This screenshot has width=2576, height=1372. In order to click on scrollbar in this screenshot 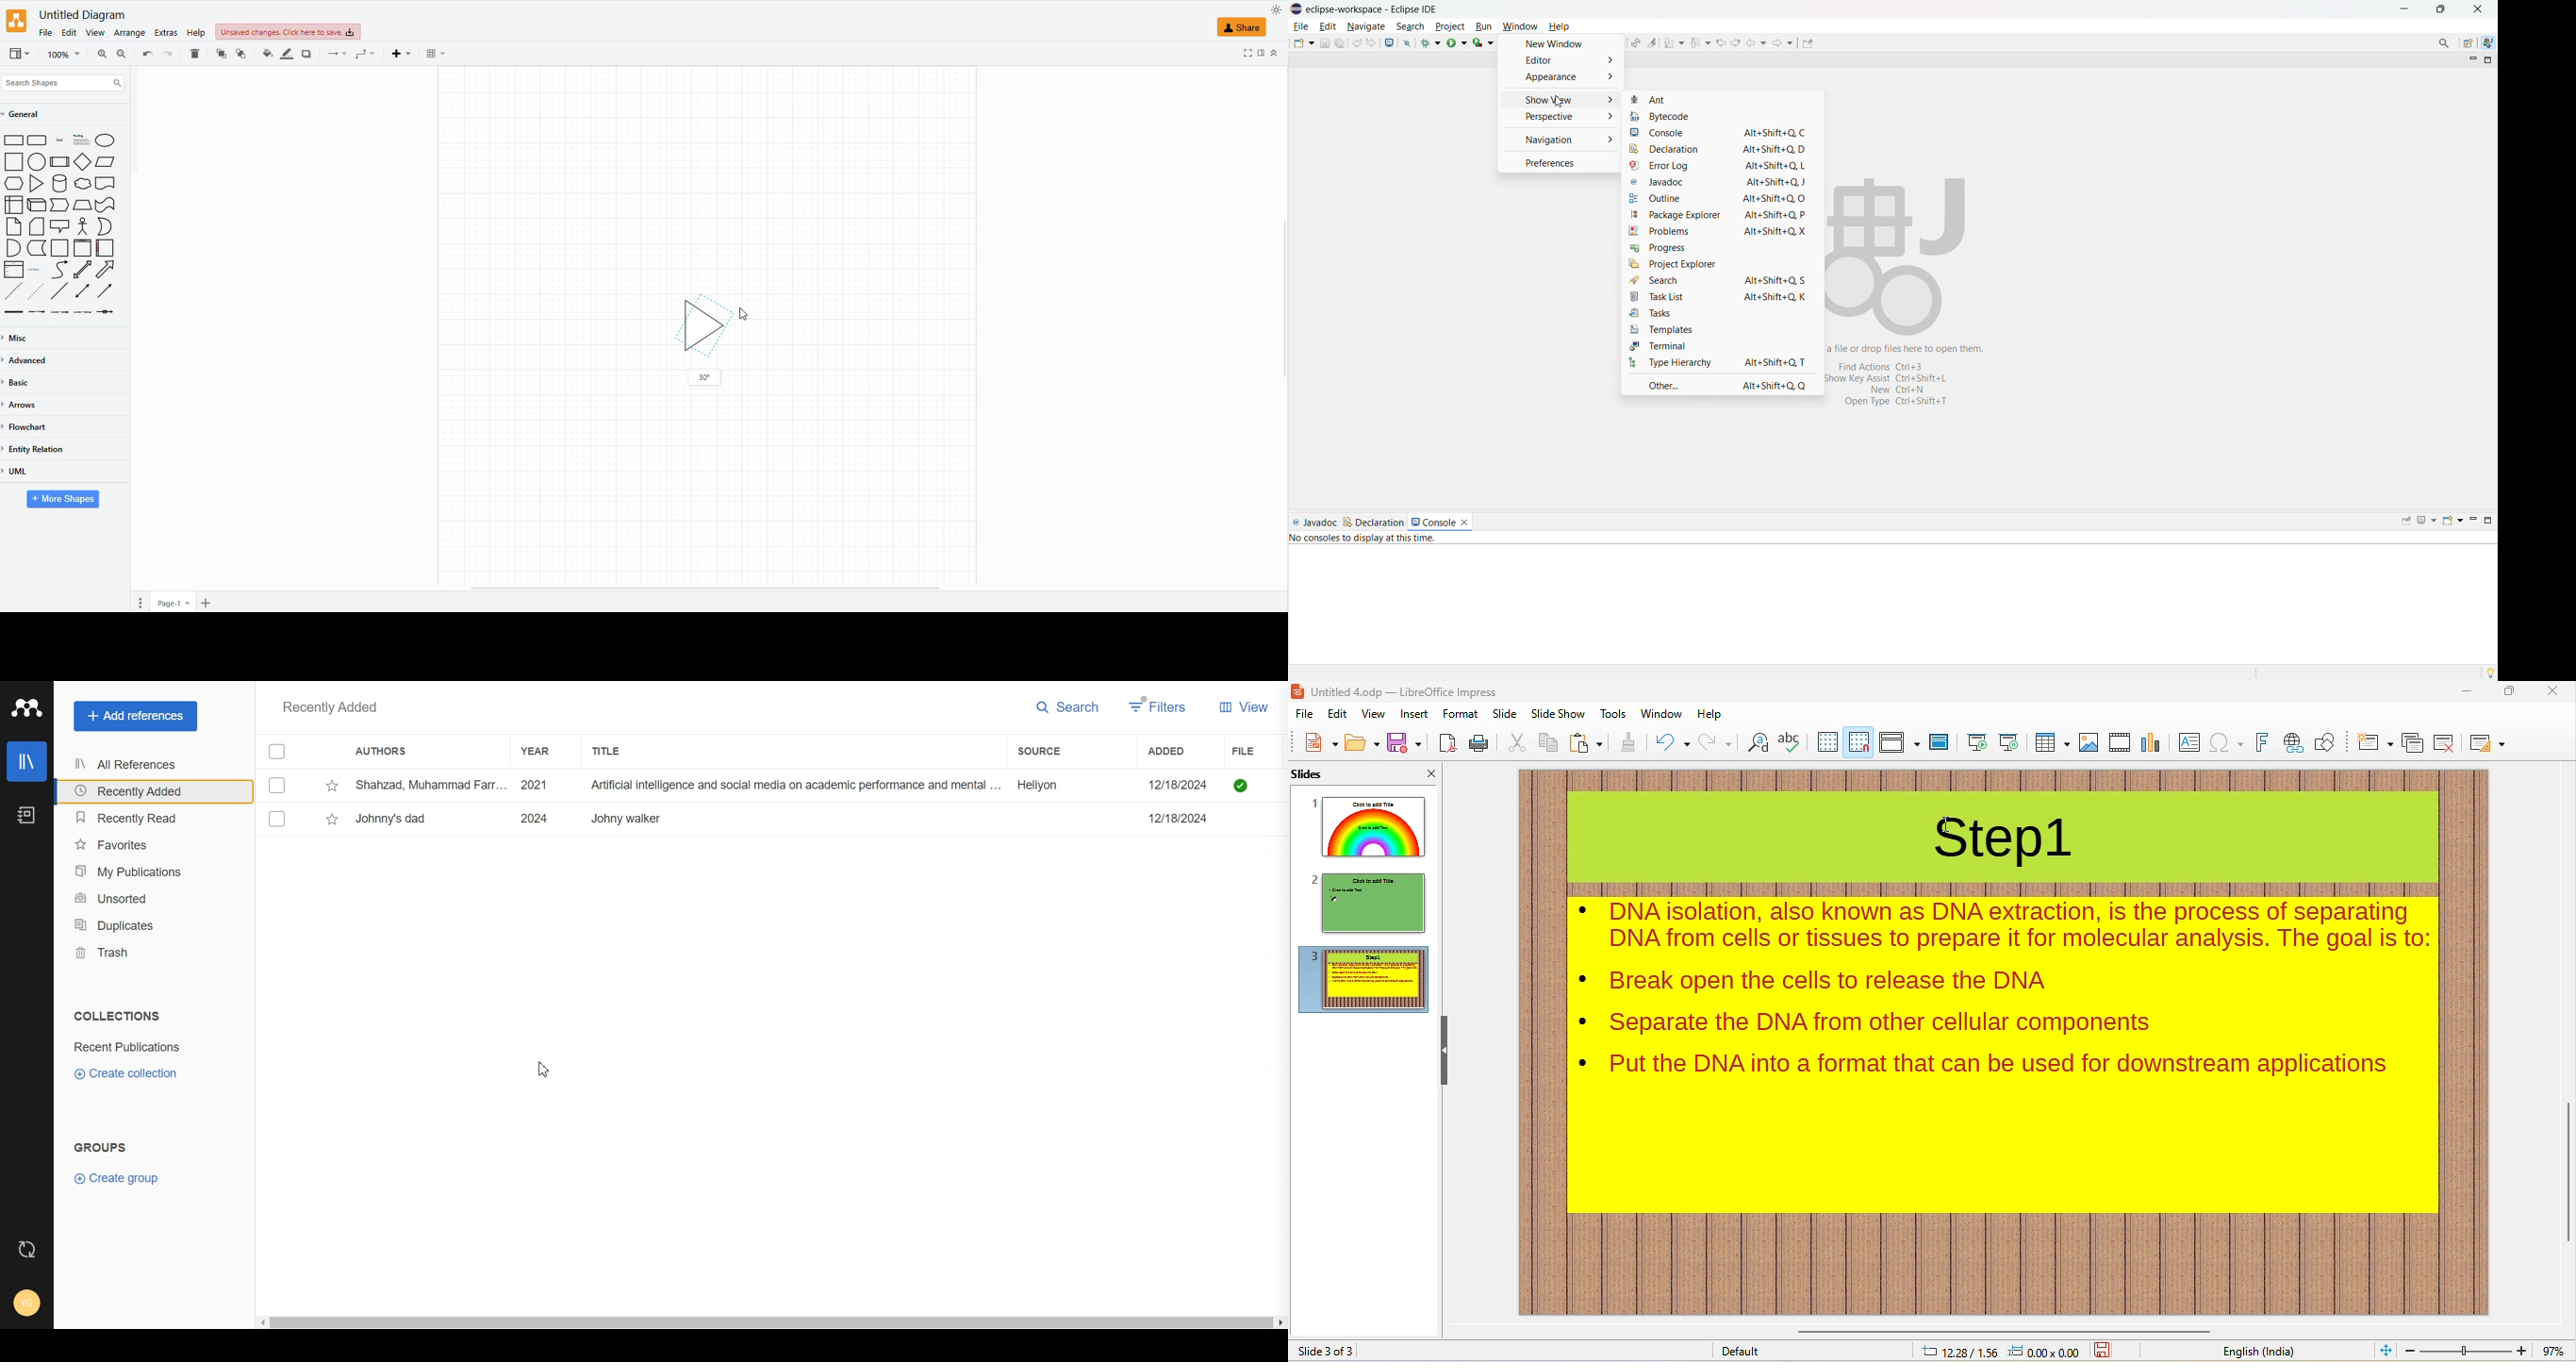, I will do `click(771, 1323)`.